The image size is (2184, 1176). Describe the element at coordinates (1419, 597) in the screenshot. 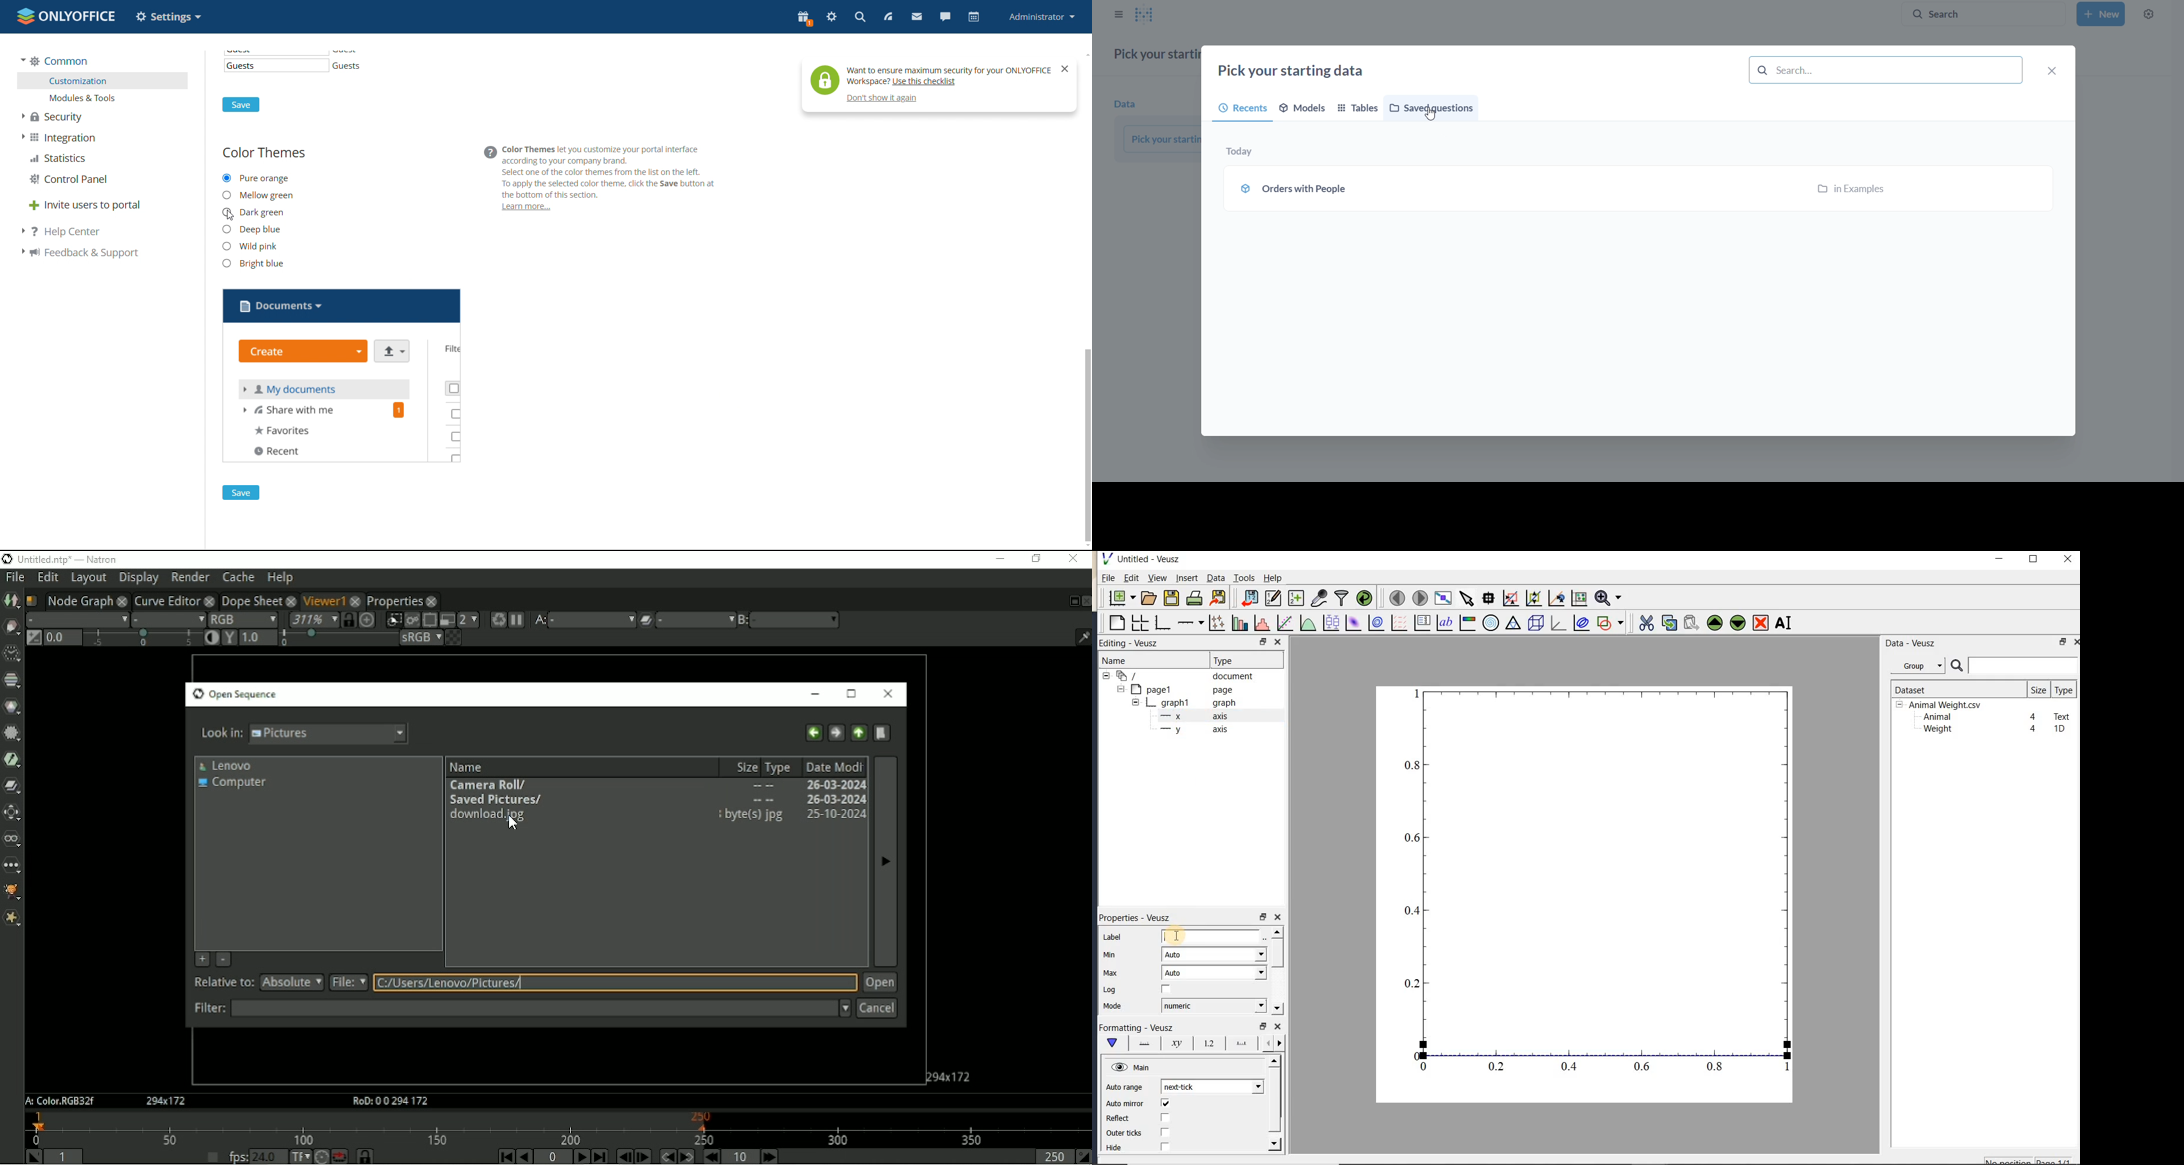

I see `move to the next page` at that location.